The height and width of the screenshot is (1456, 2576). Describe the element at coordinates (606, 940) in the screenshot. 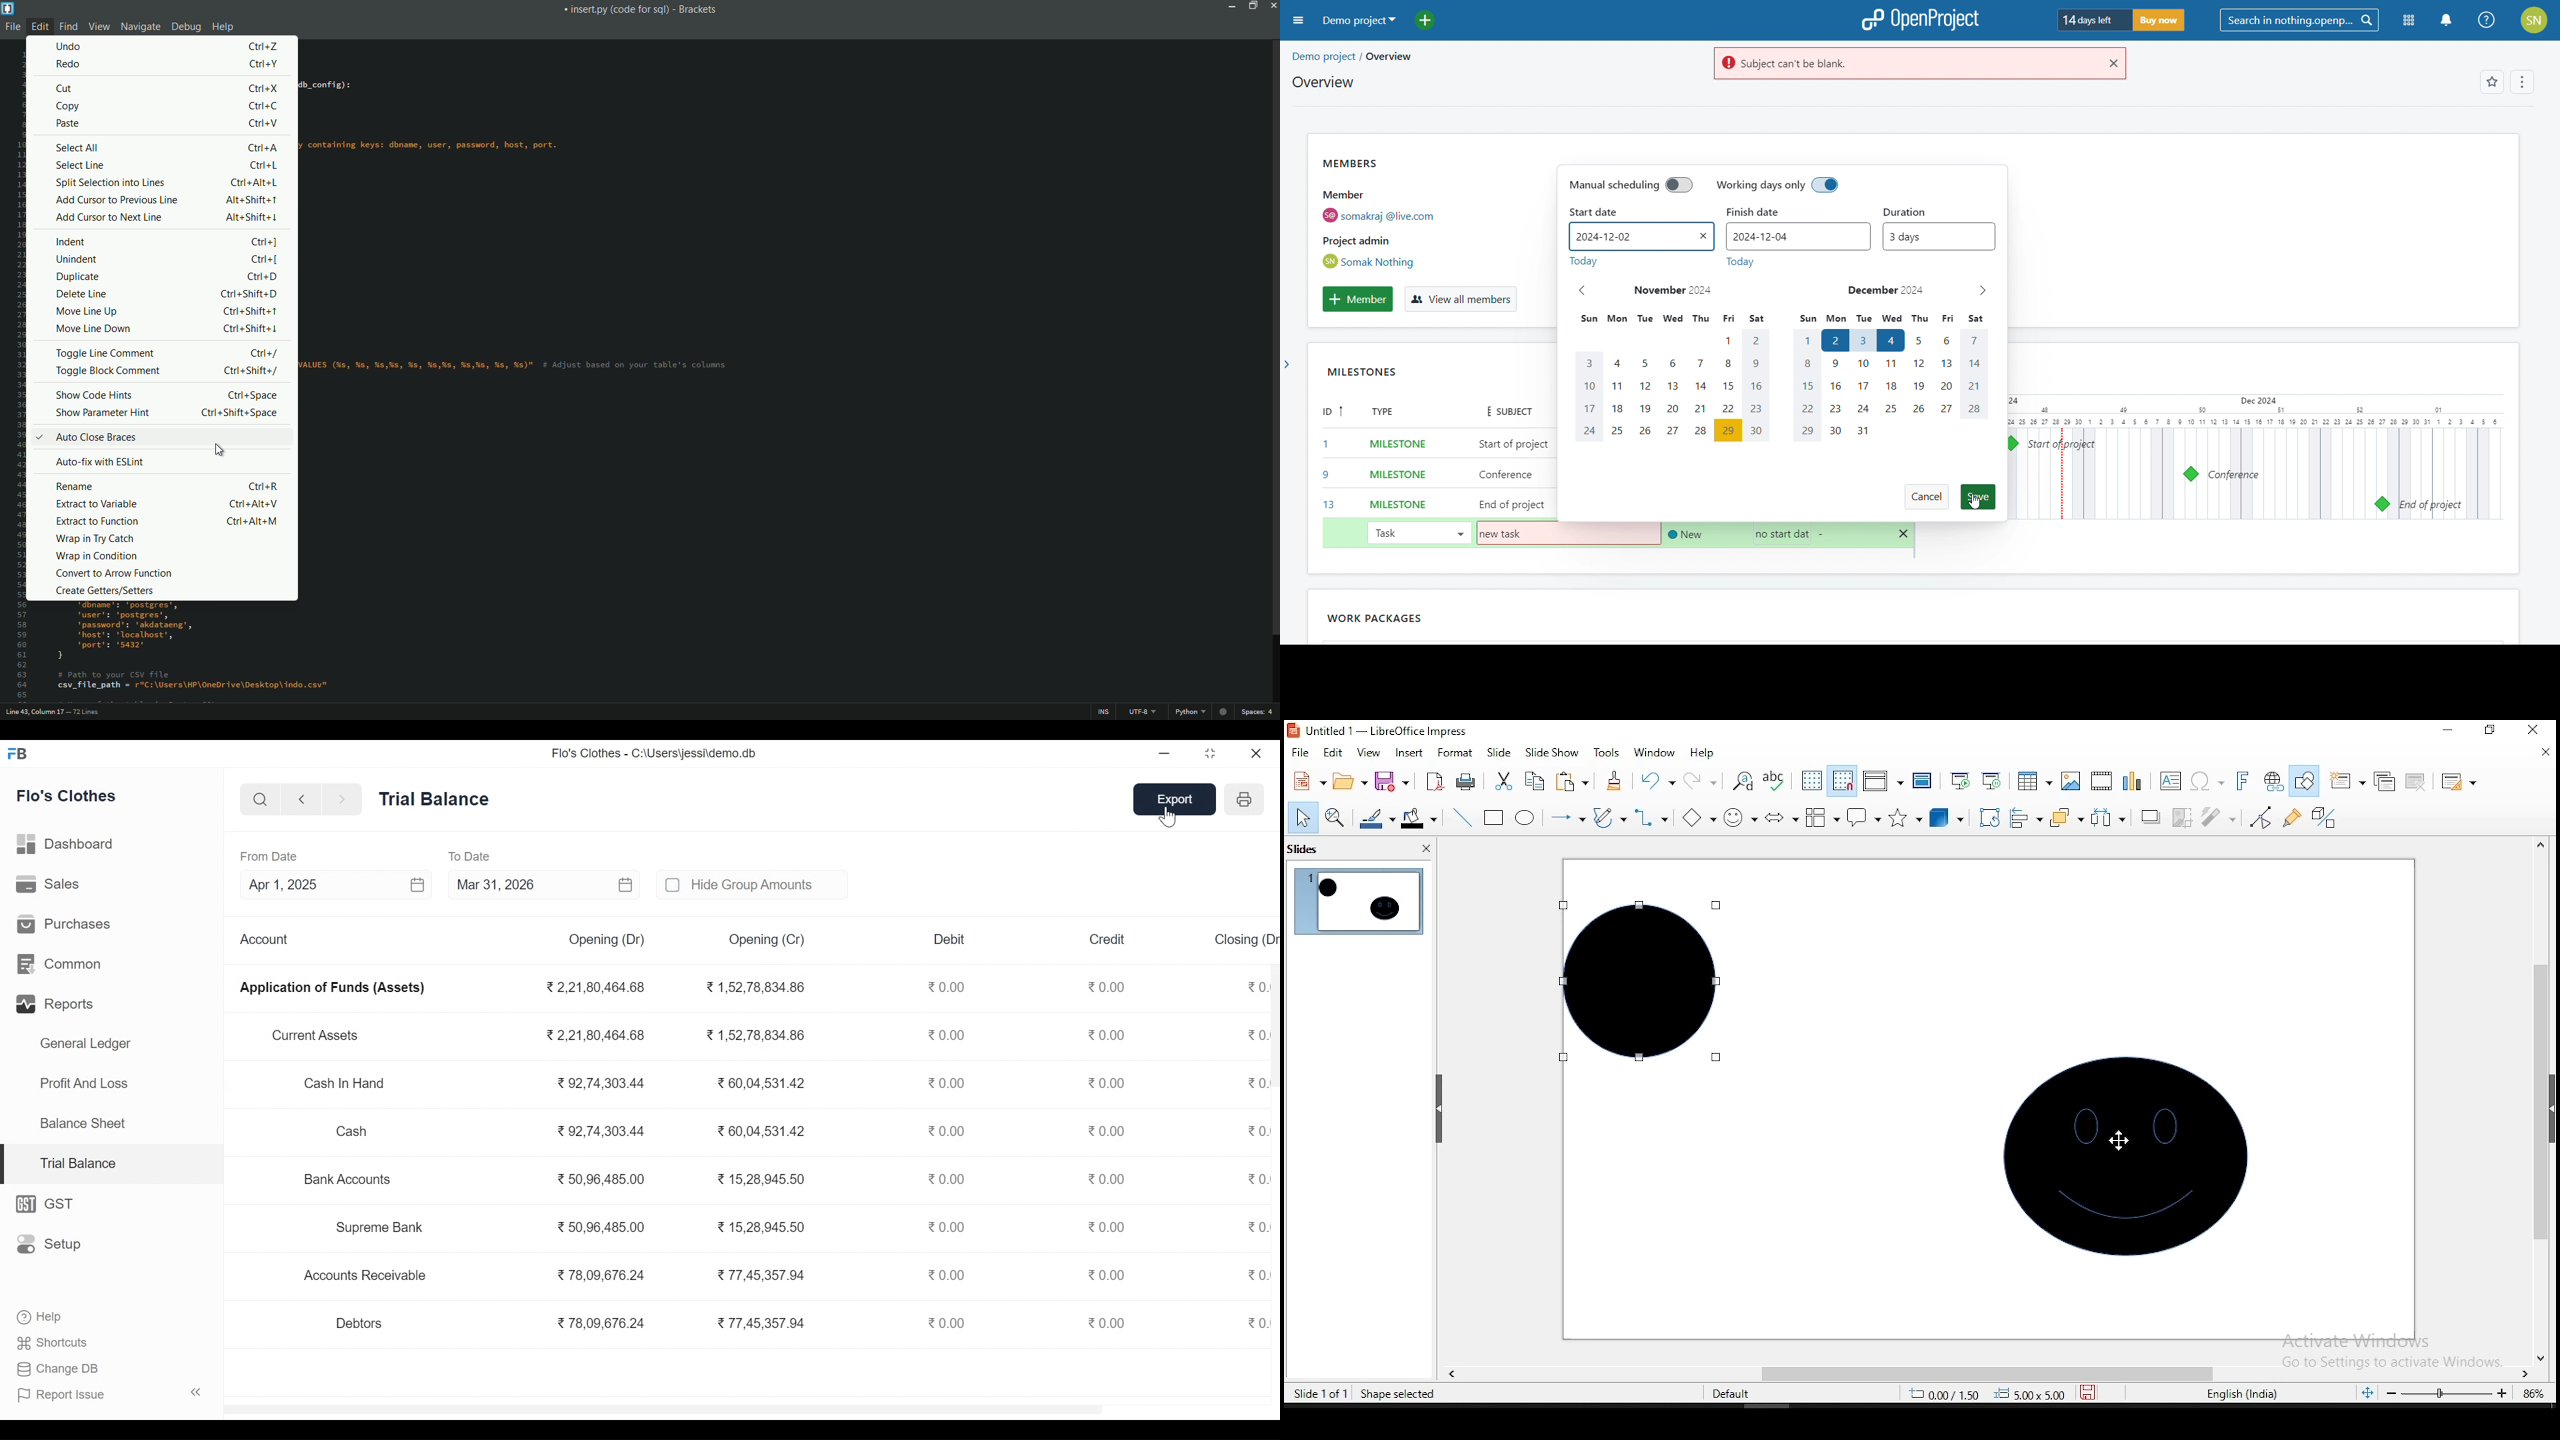

I see `Opening (Dr)` at that location.